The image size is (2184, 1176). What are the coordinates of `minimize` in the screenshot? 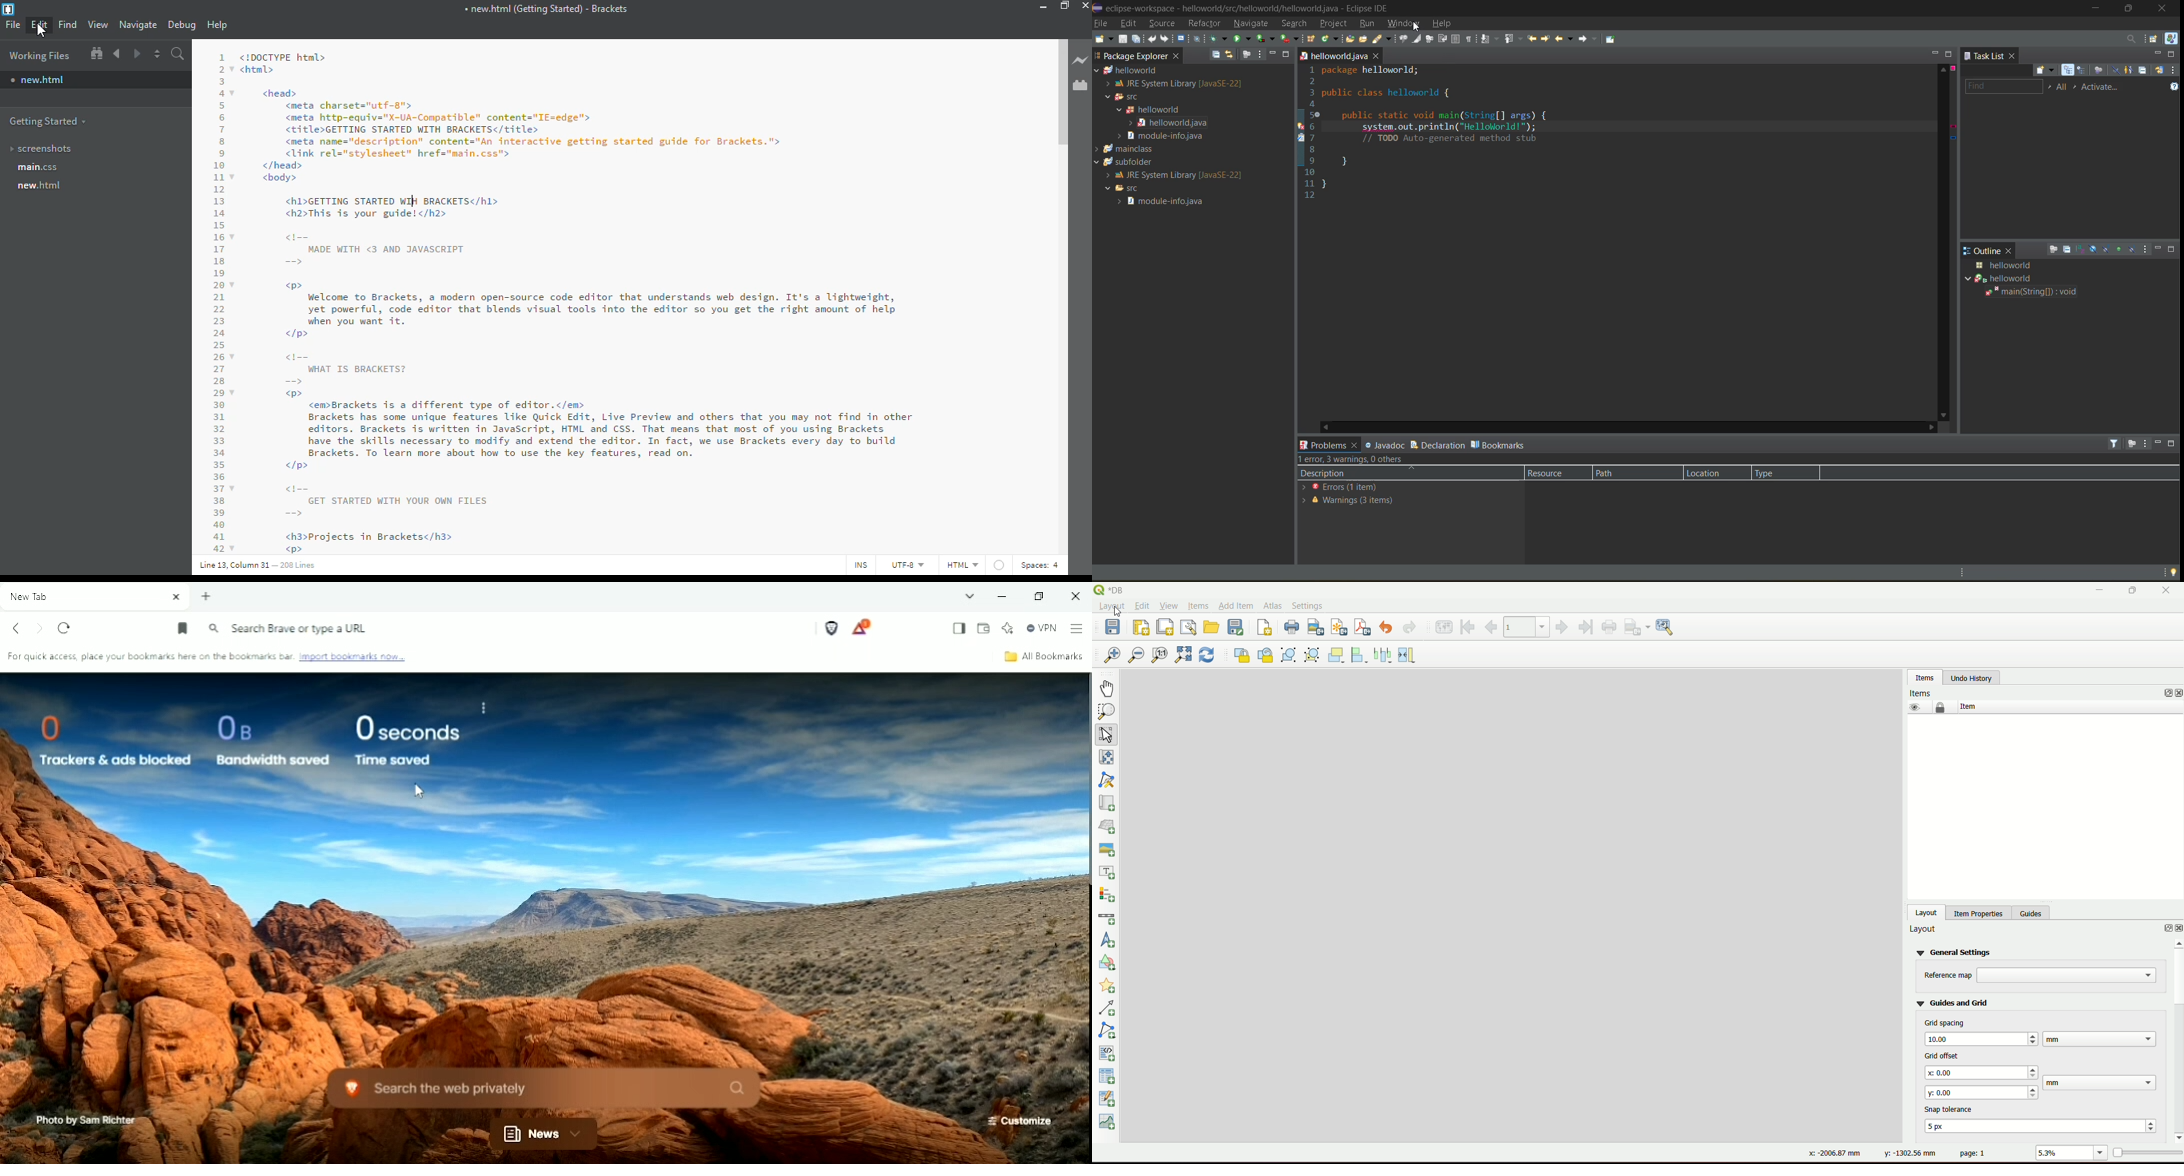 It's located at (2098, 591).